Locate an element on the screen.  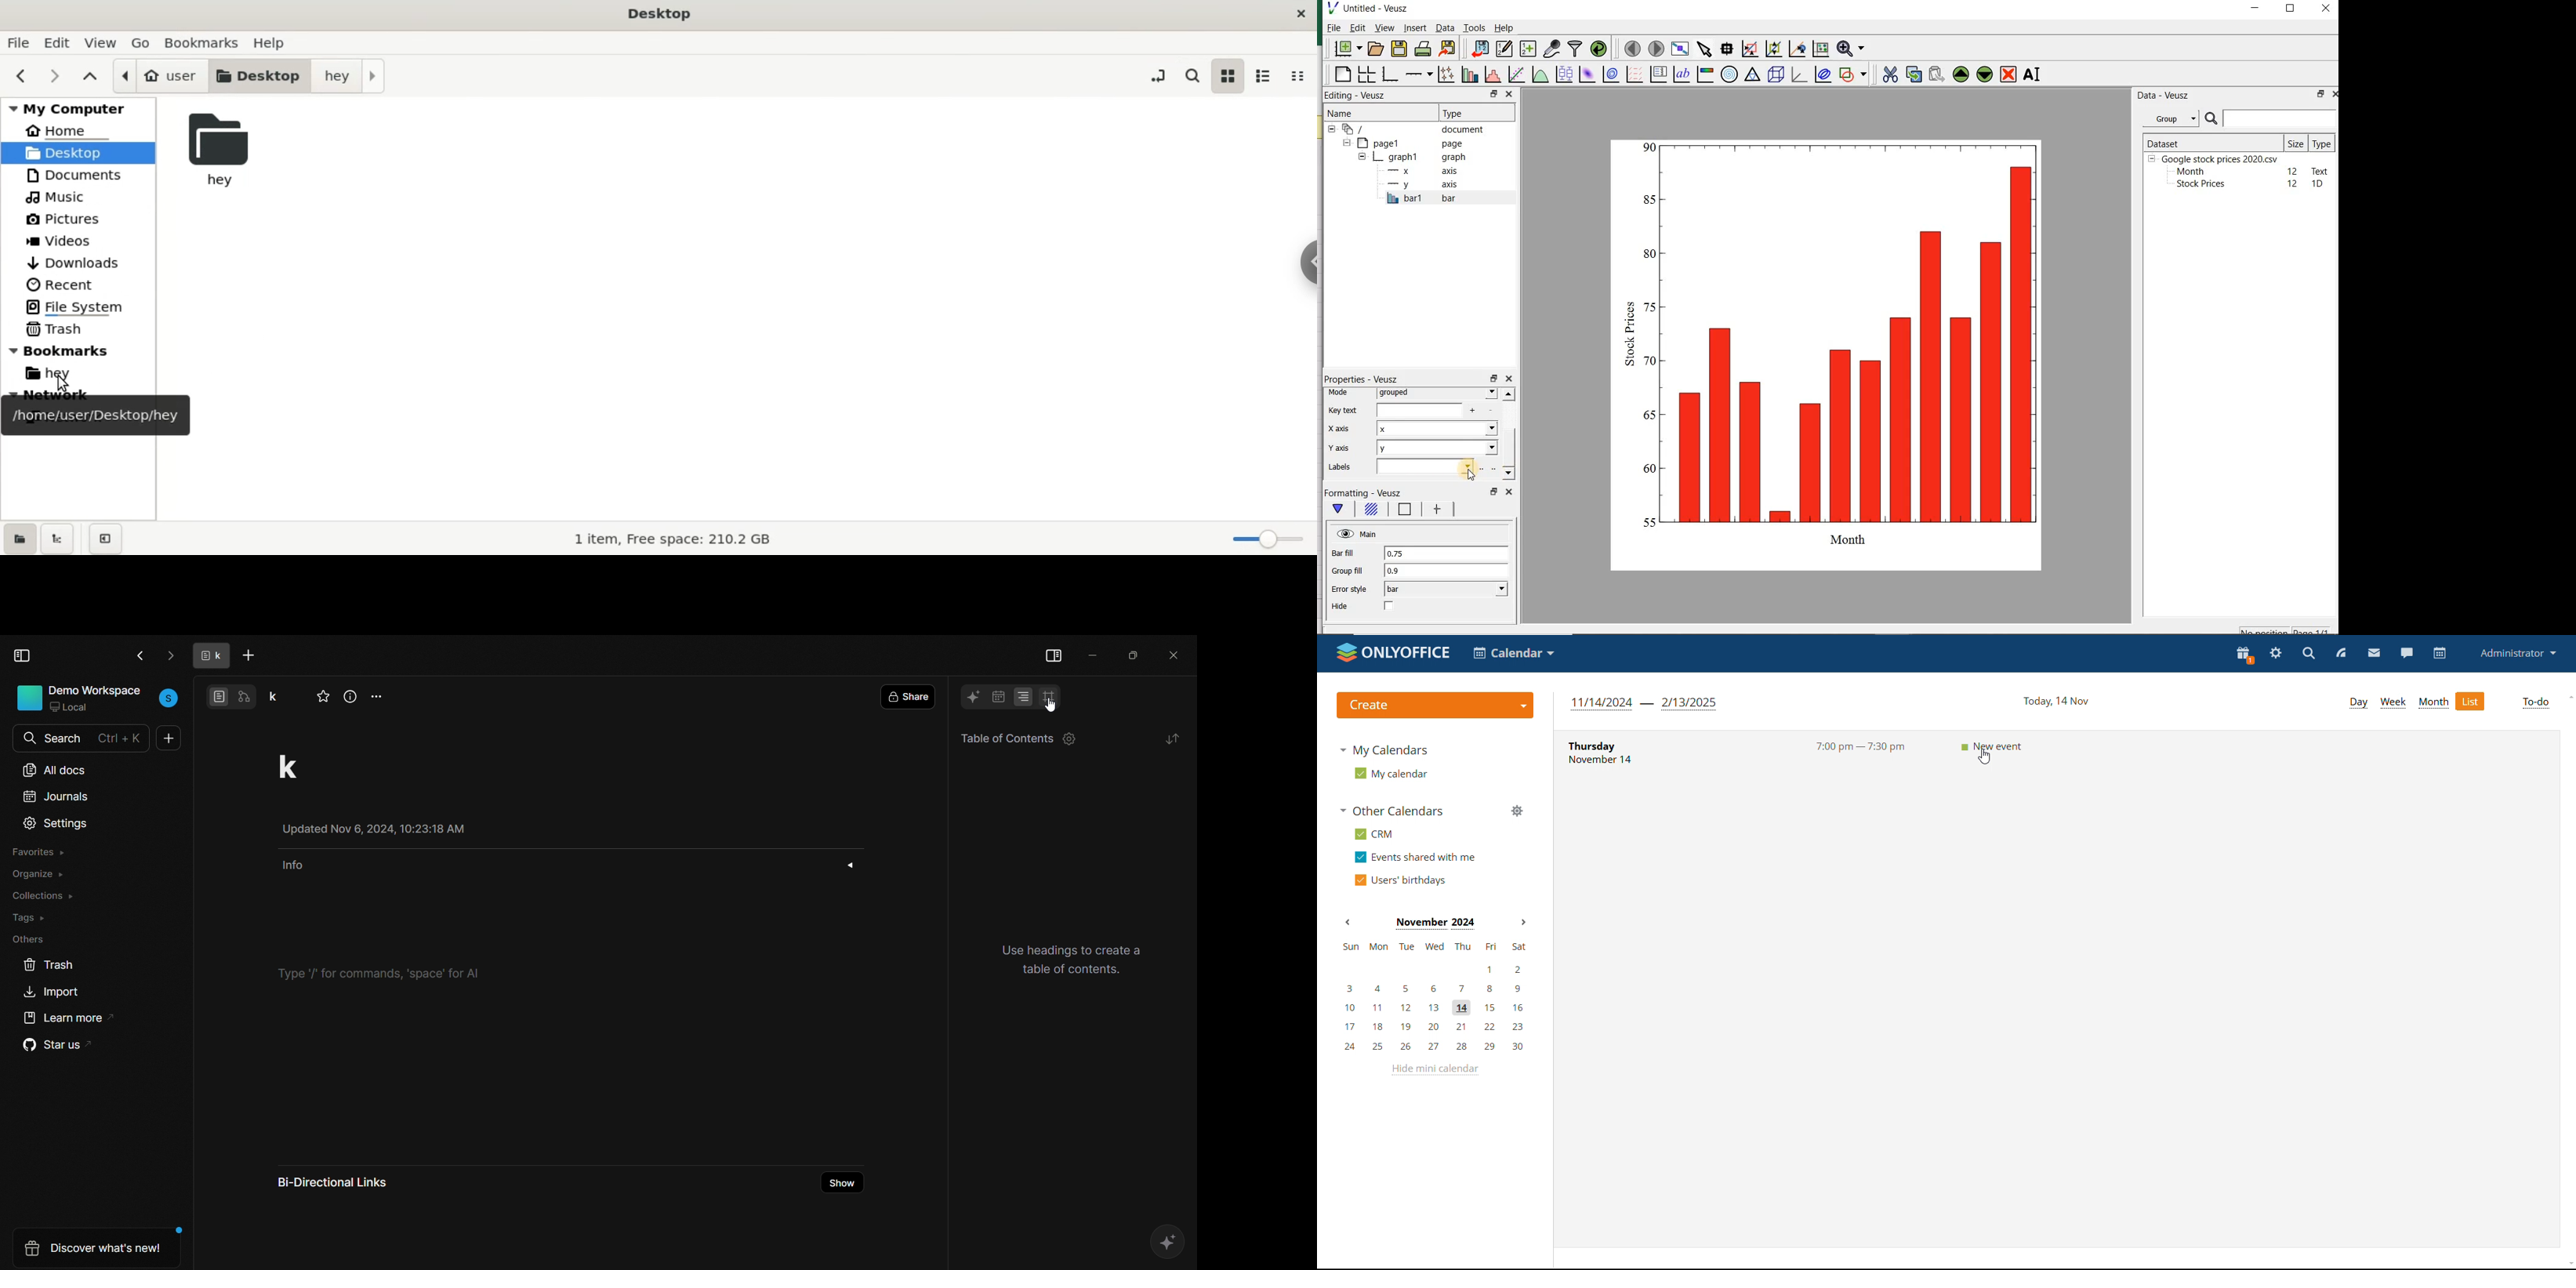
location :/home/user/desktop/hey is located at coordinates (99, 415).